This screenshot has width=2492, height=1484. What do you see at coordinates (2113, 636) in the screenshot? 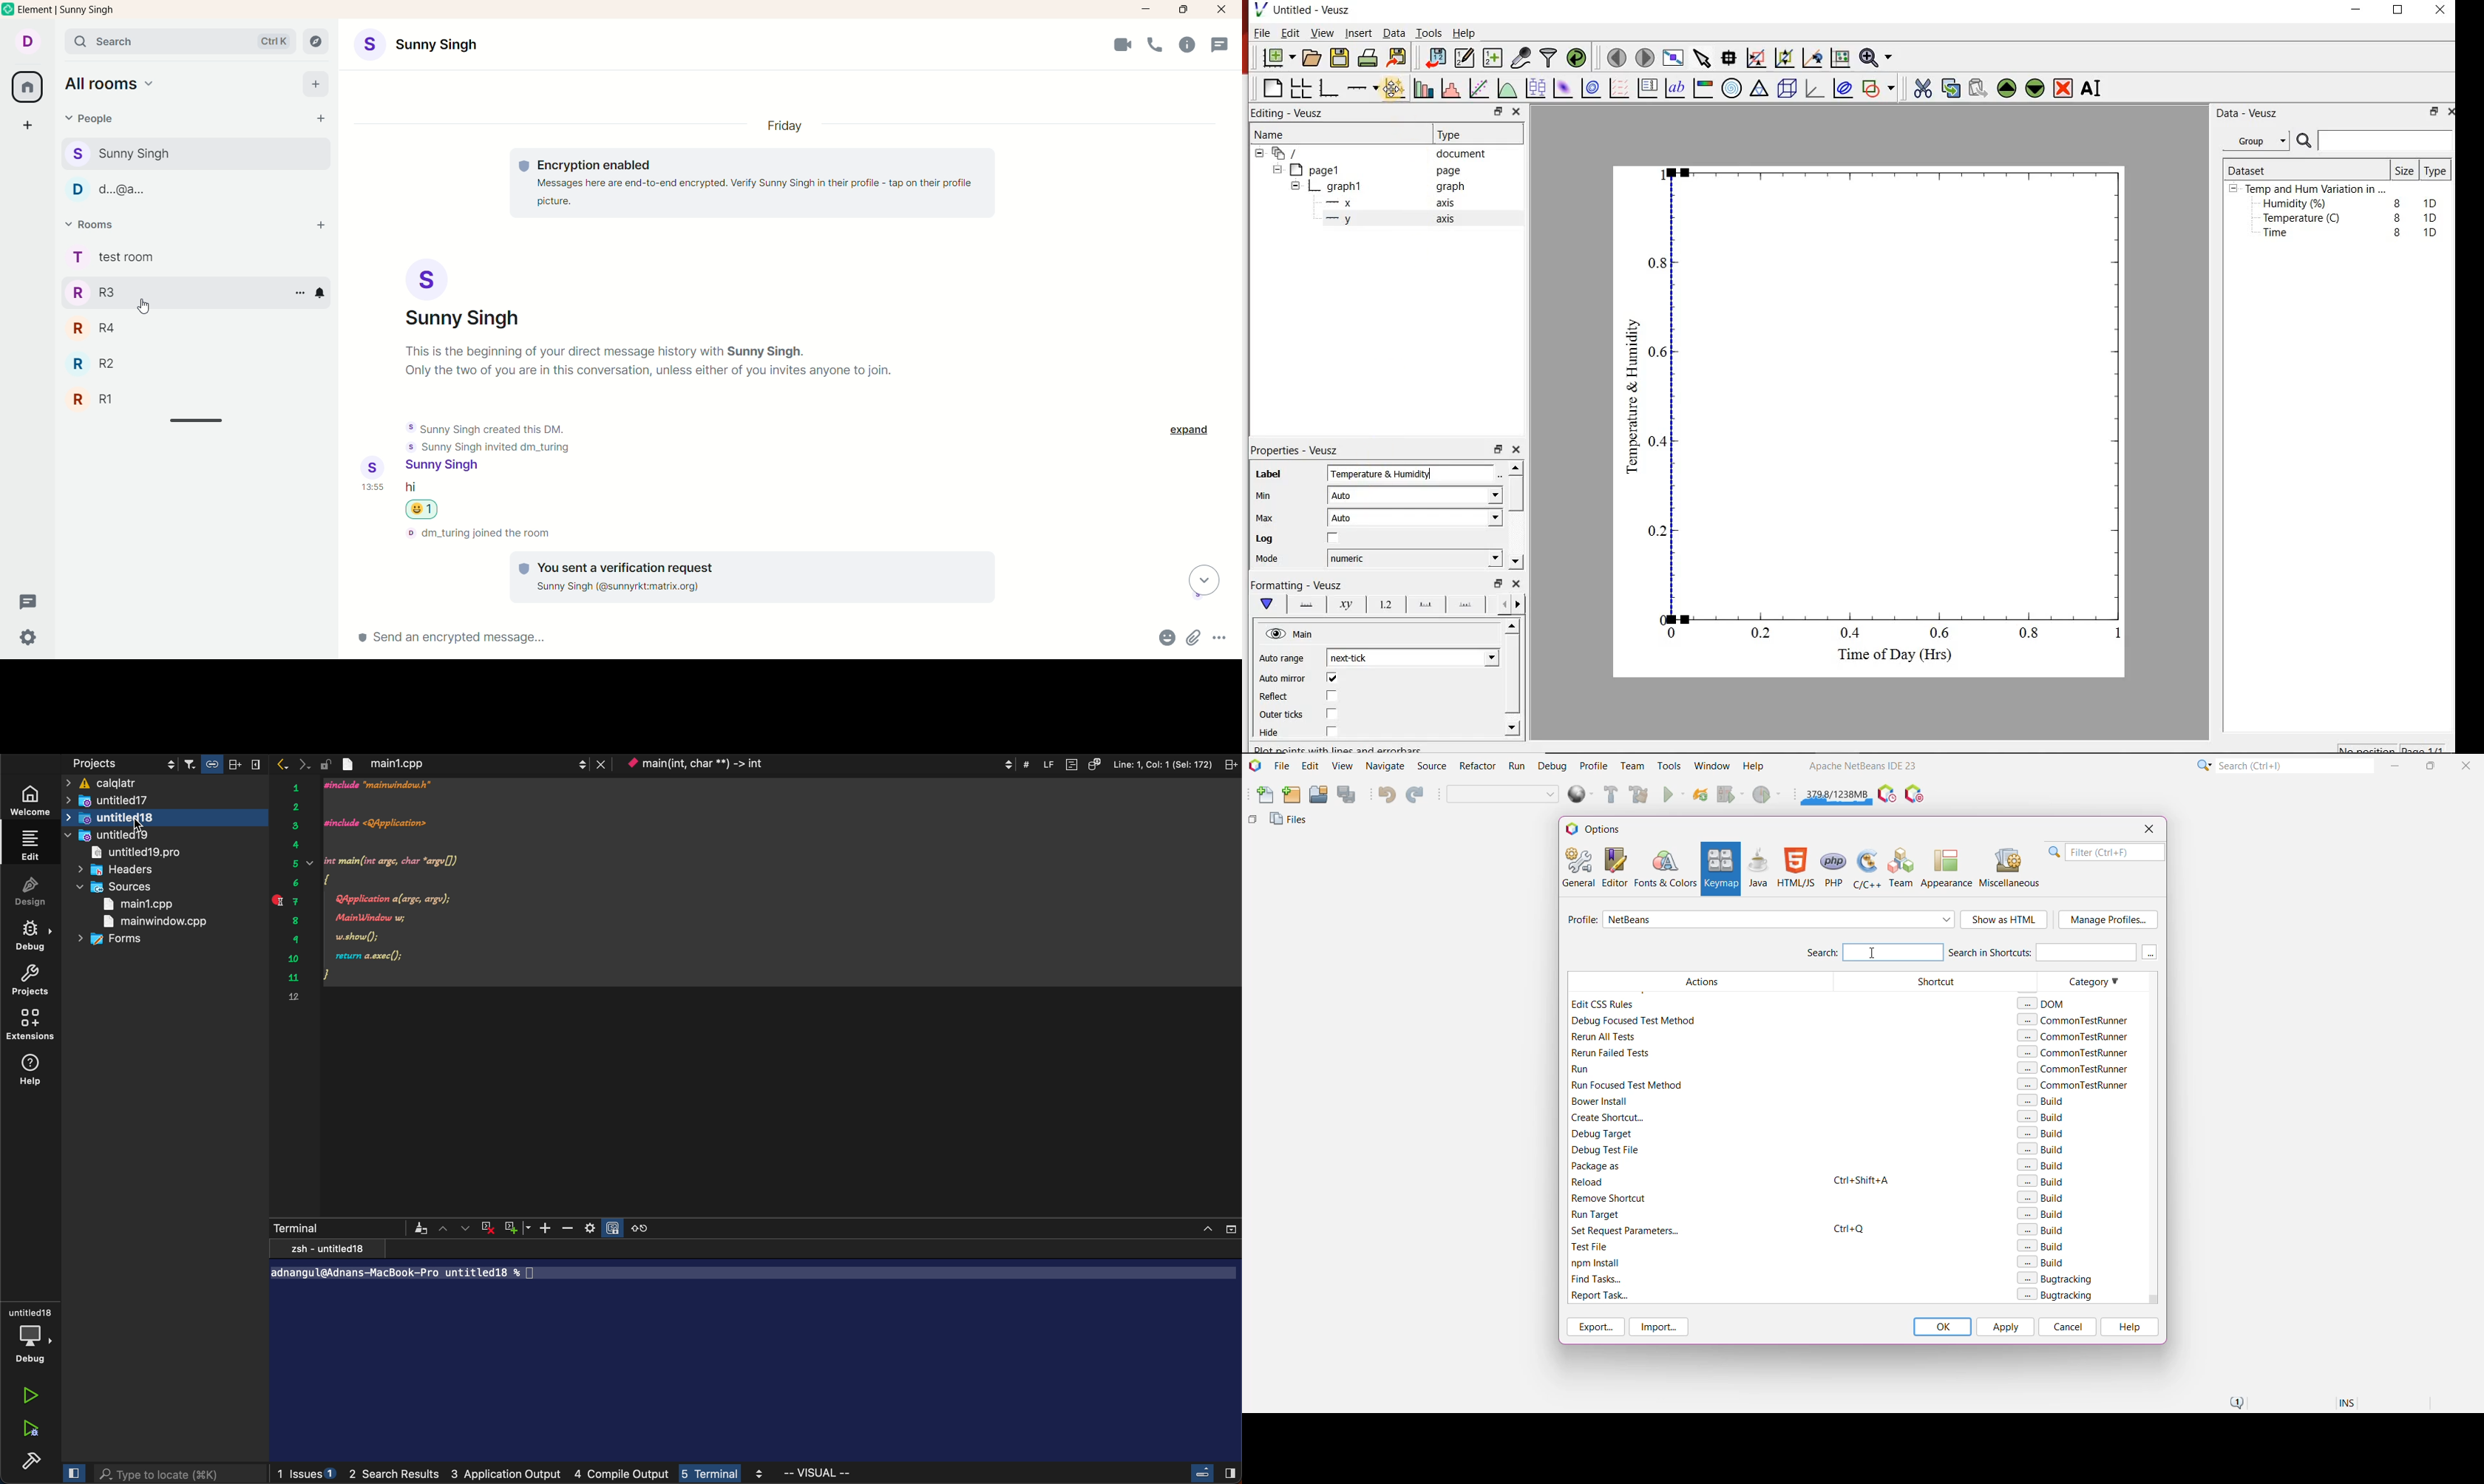
I see `1` at bounding box center [2113, 636].